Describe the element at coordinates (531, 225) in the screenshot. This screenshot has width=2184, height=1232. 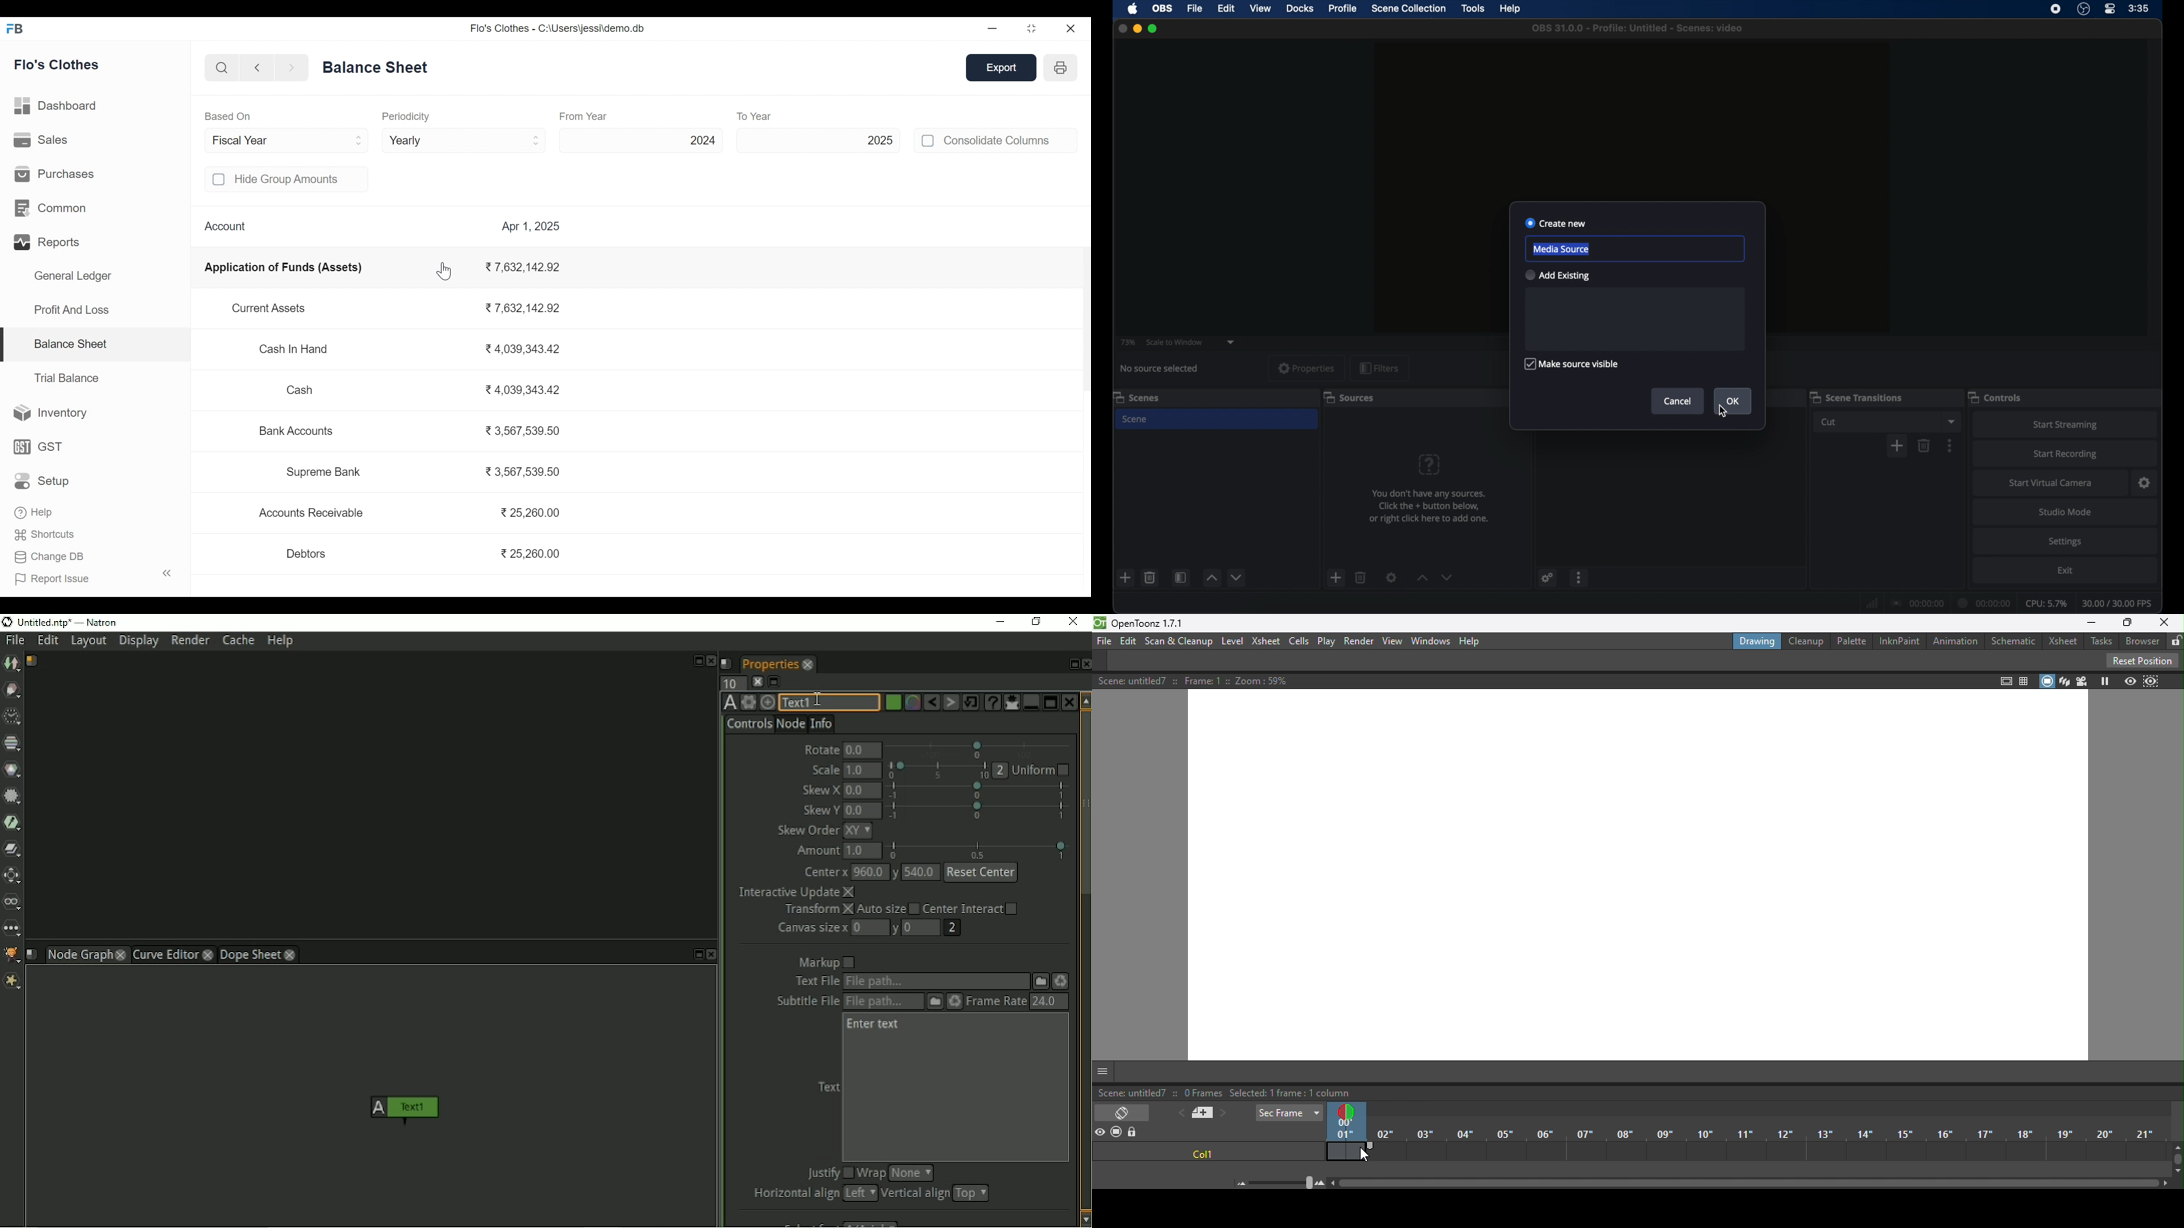
I see `Apr 1, 2025` at that location.